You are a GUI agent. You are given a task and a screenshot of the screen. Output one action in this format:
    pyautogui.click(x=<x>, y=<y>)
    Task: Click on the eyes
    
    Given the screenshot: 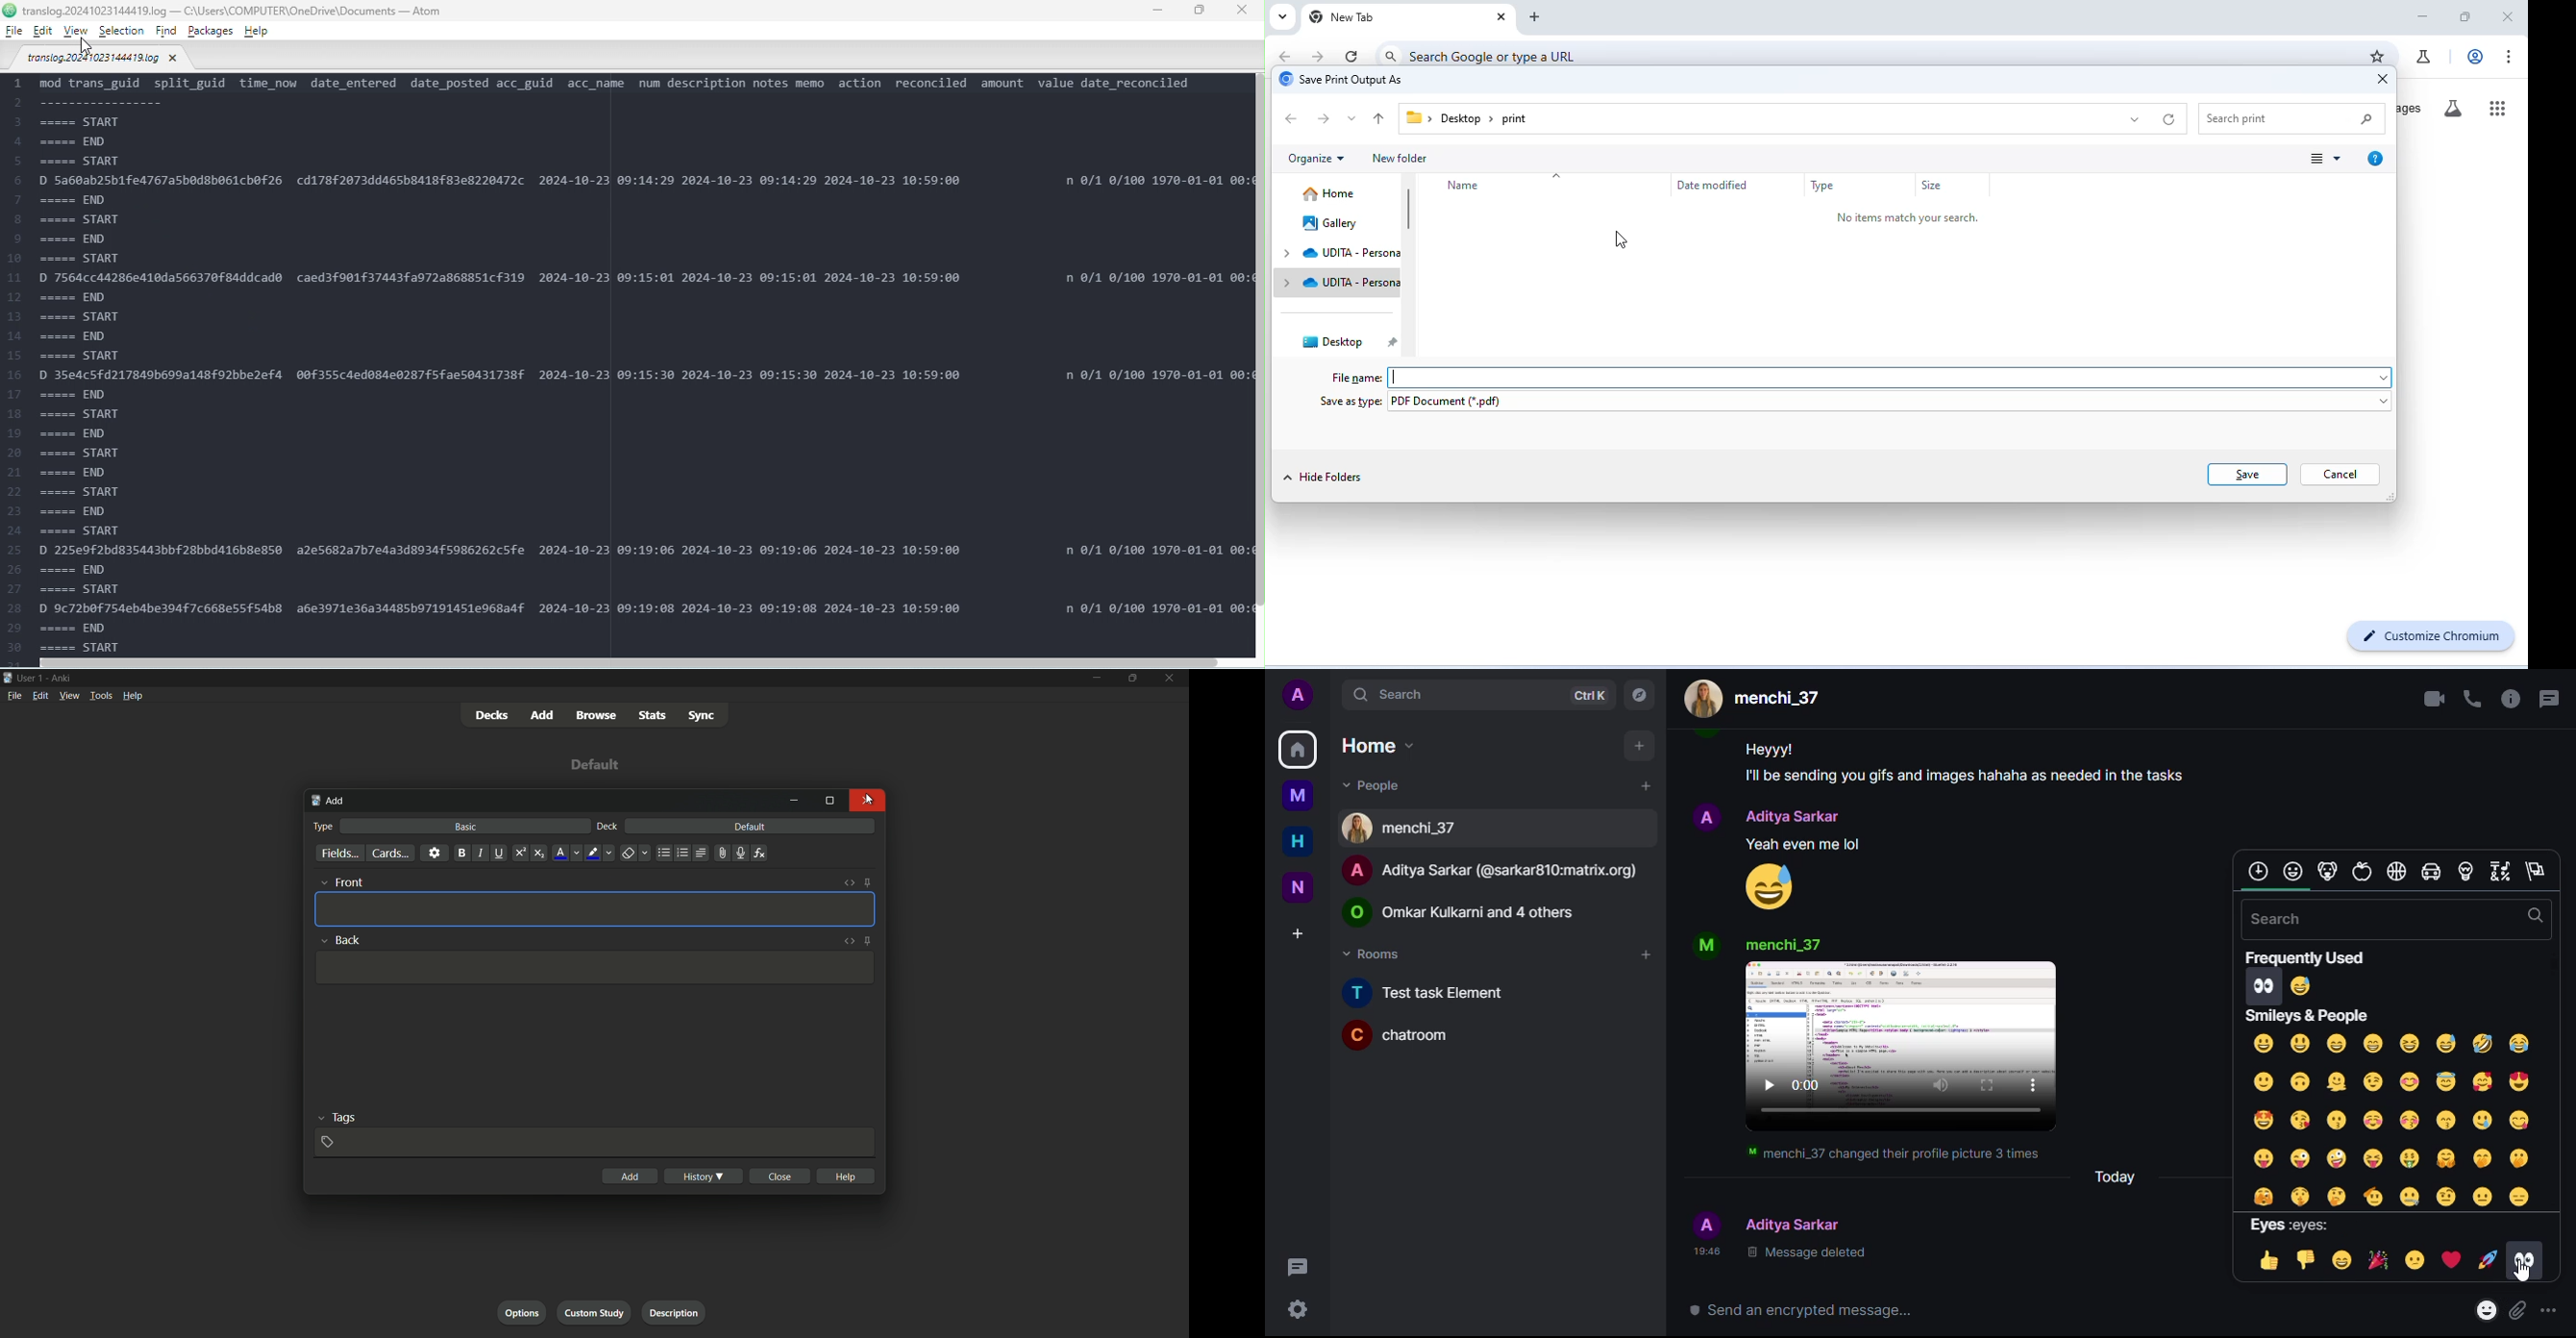 What is the action you would take?
    pyautogui.click(x=2524, y=1254)
    